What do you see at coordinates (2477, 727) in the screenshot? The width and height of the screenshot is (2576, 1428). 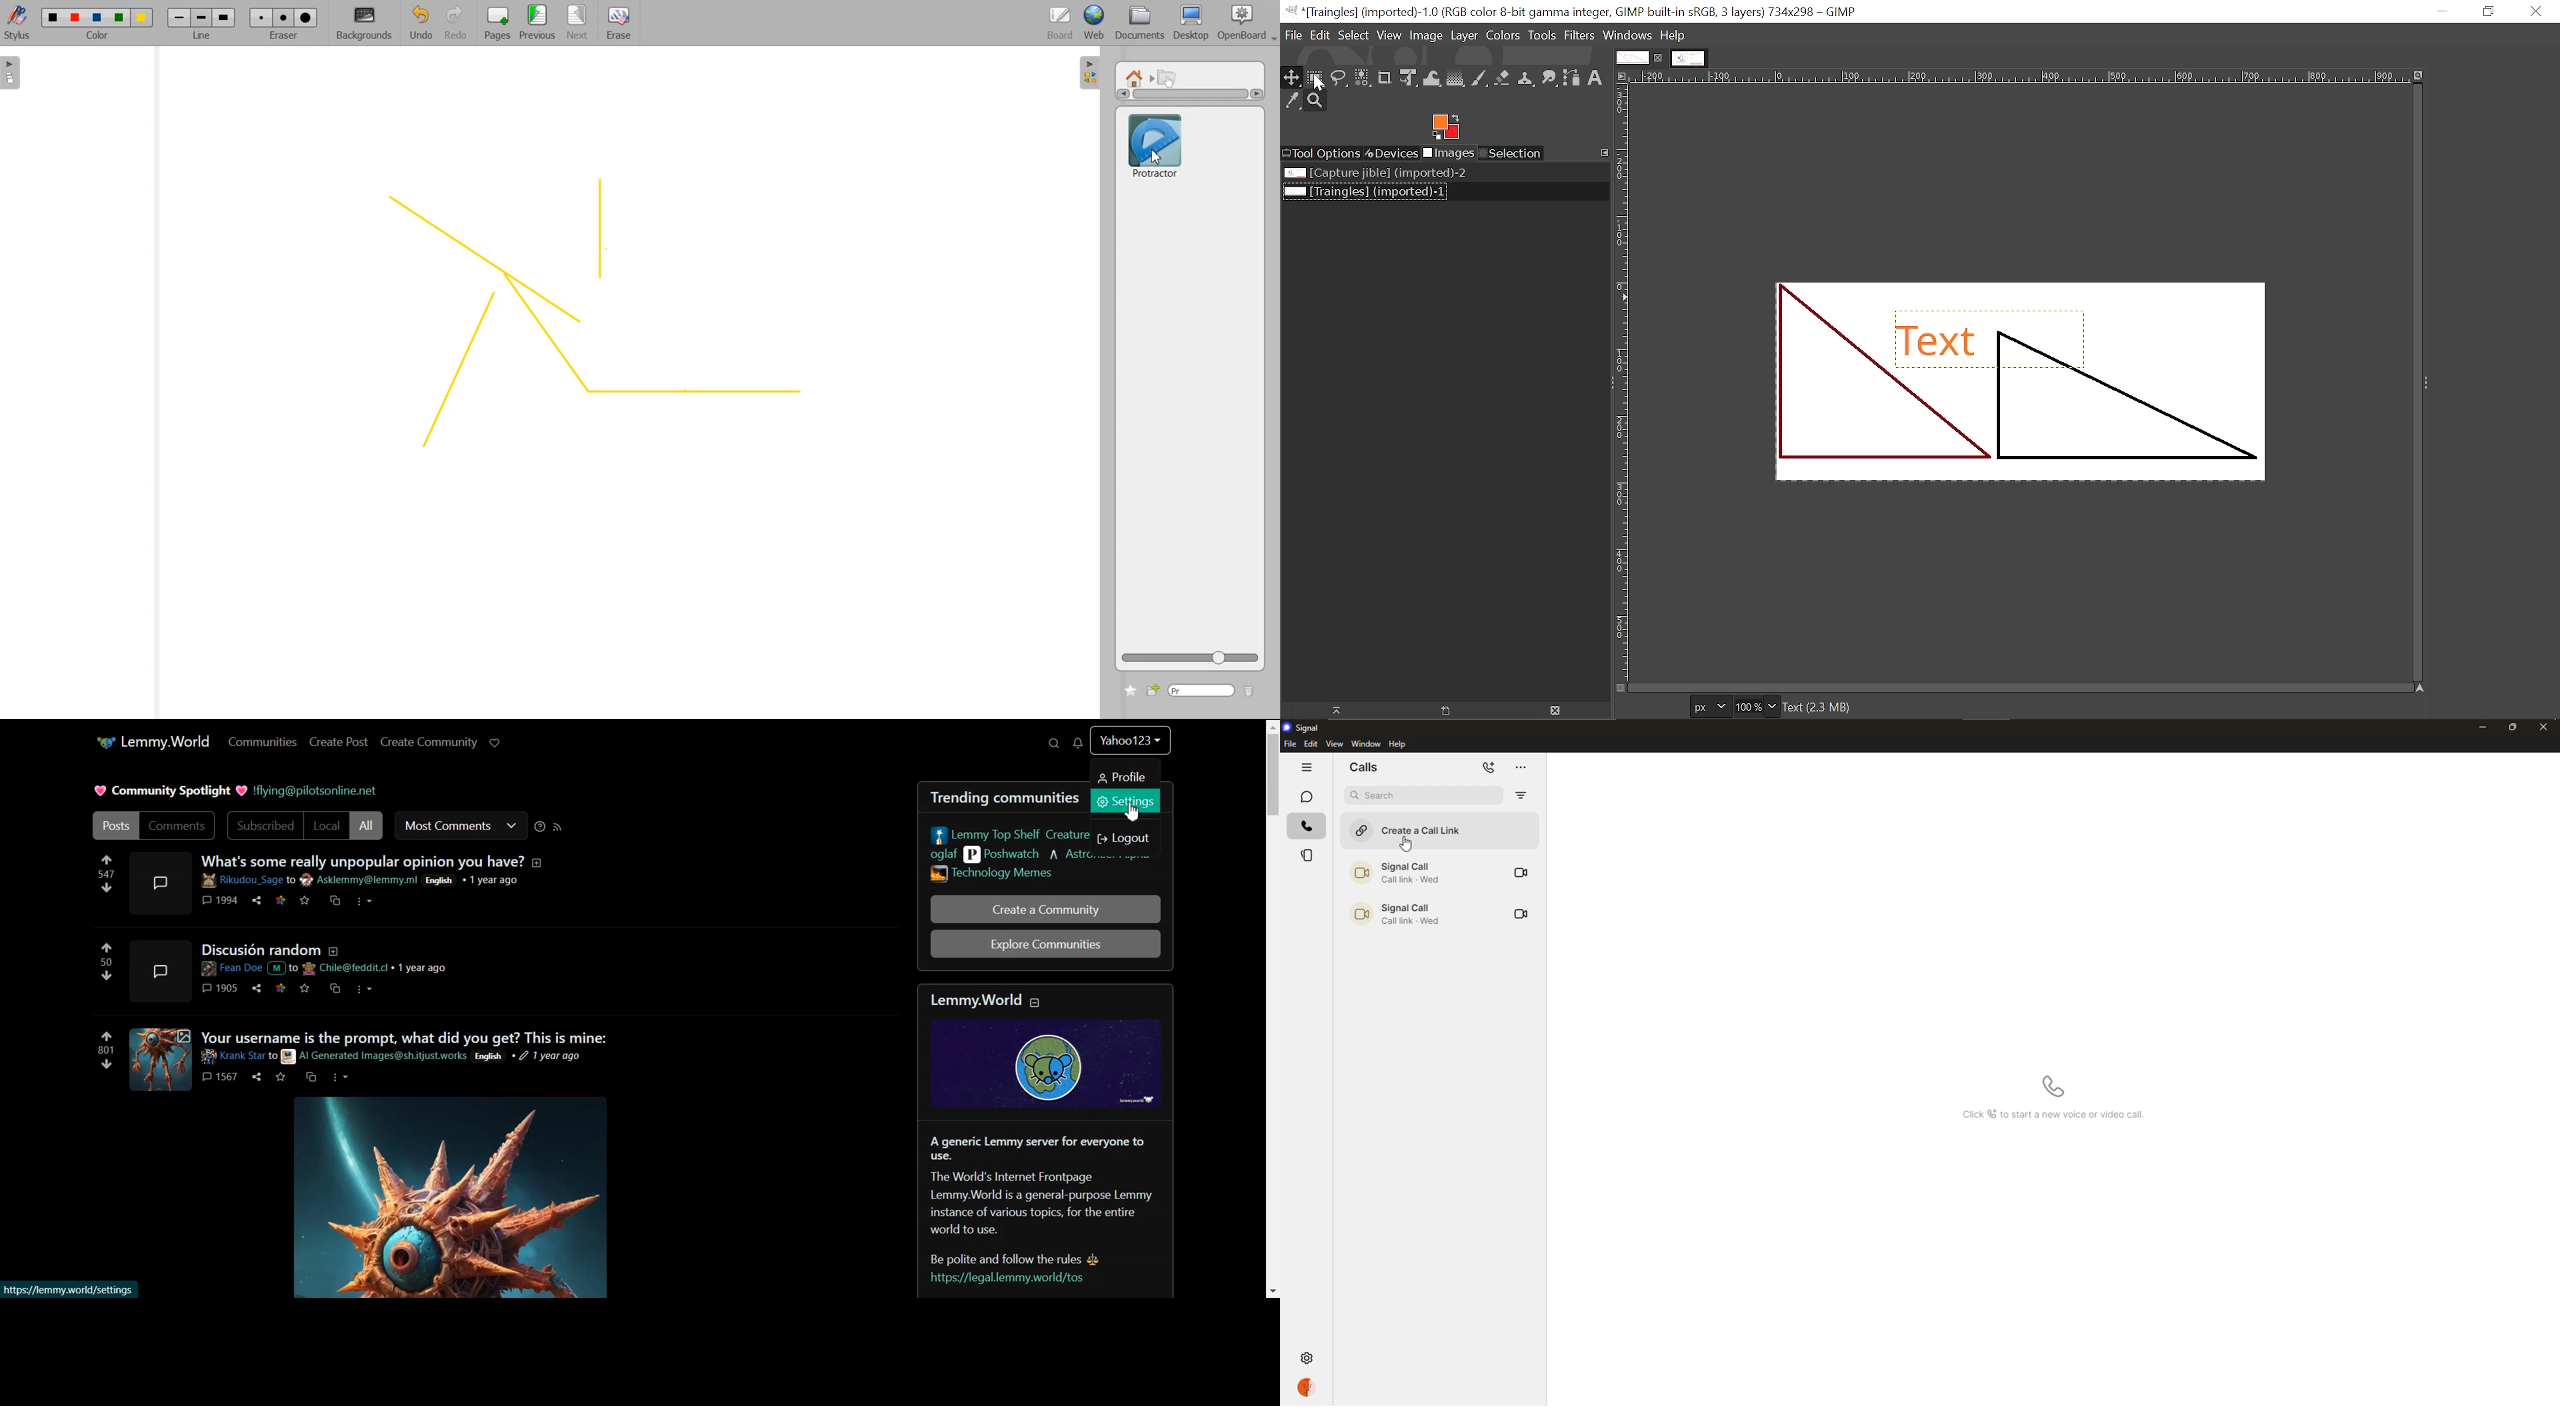 I see `` at bounding box center [2477, 727].